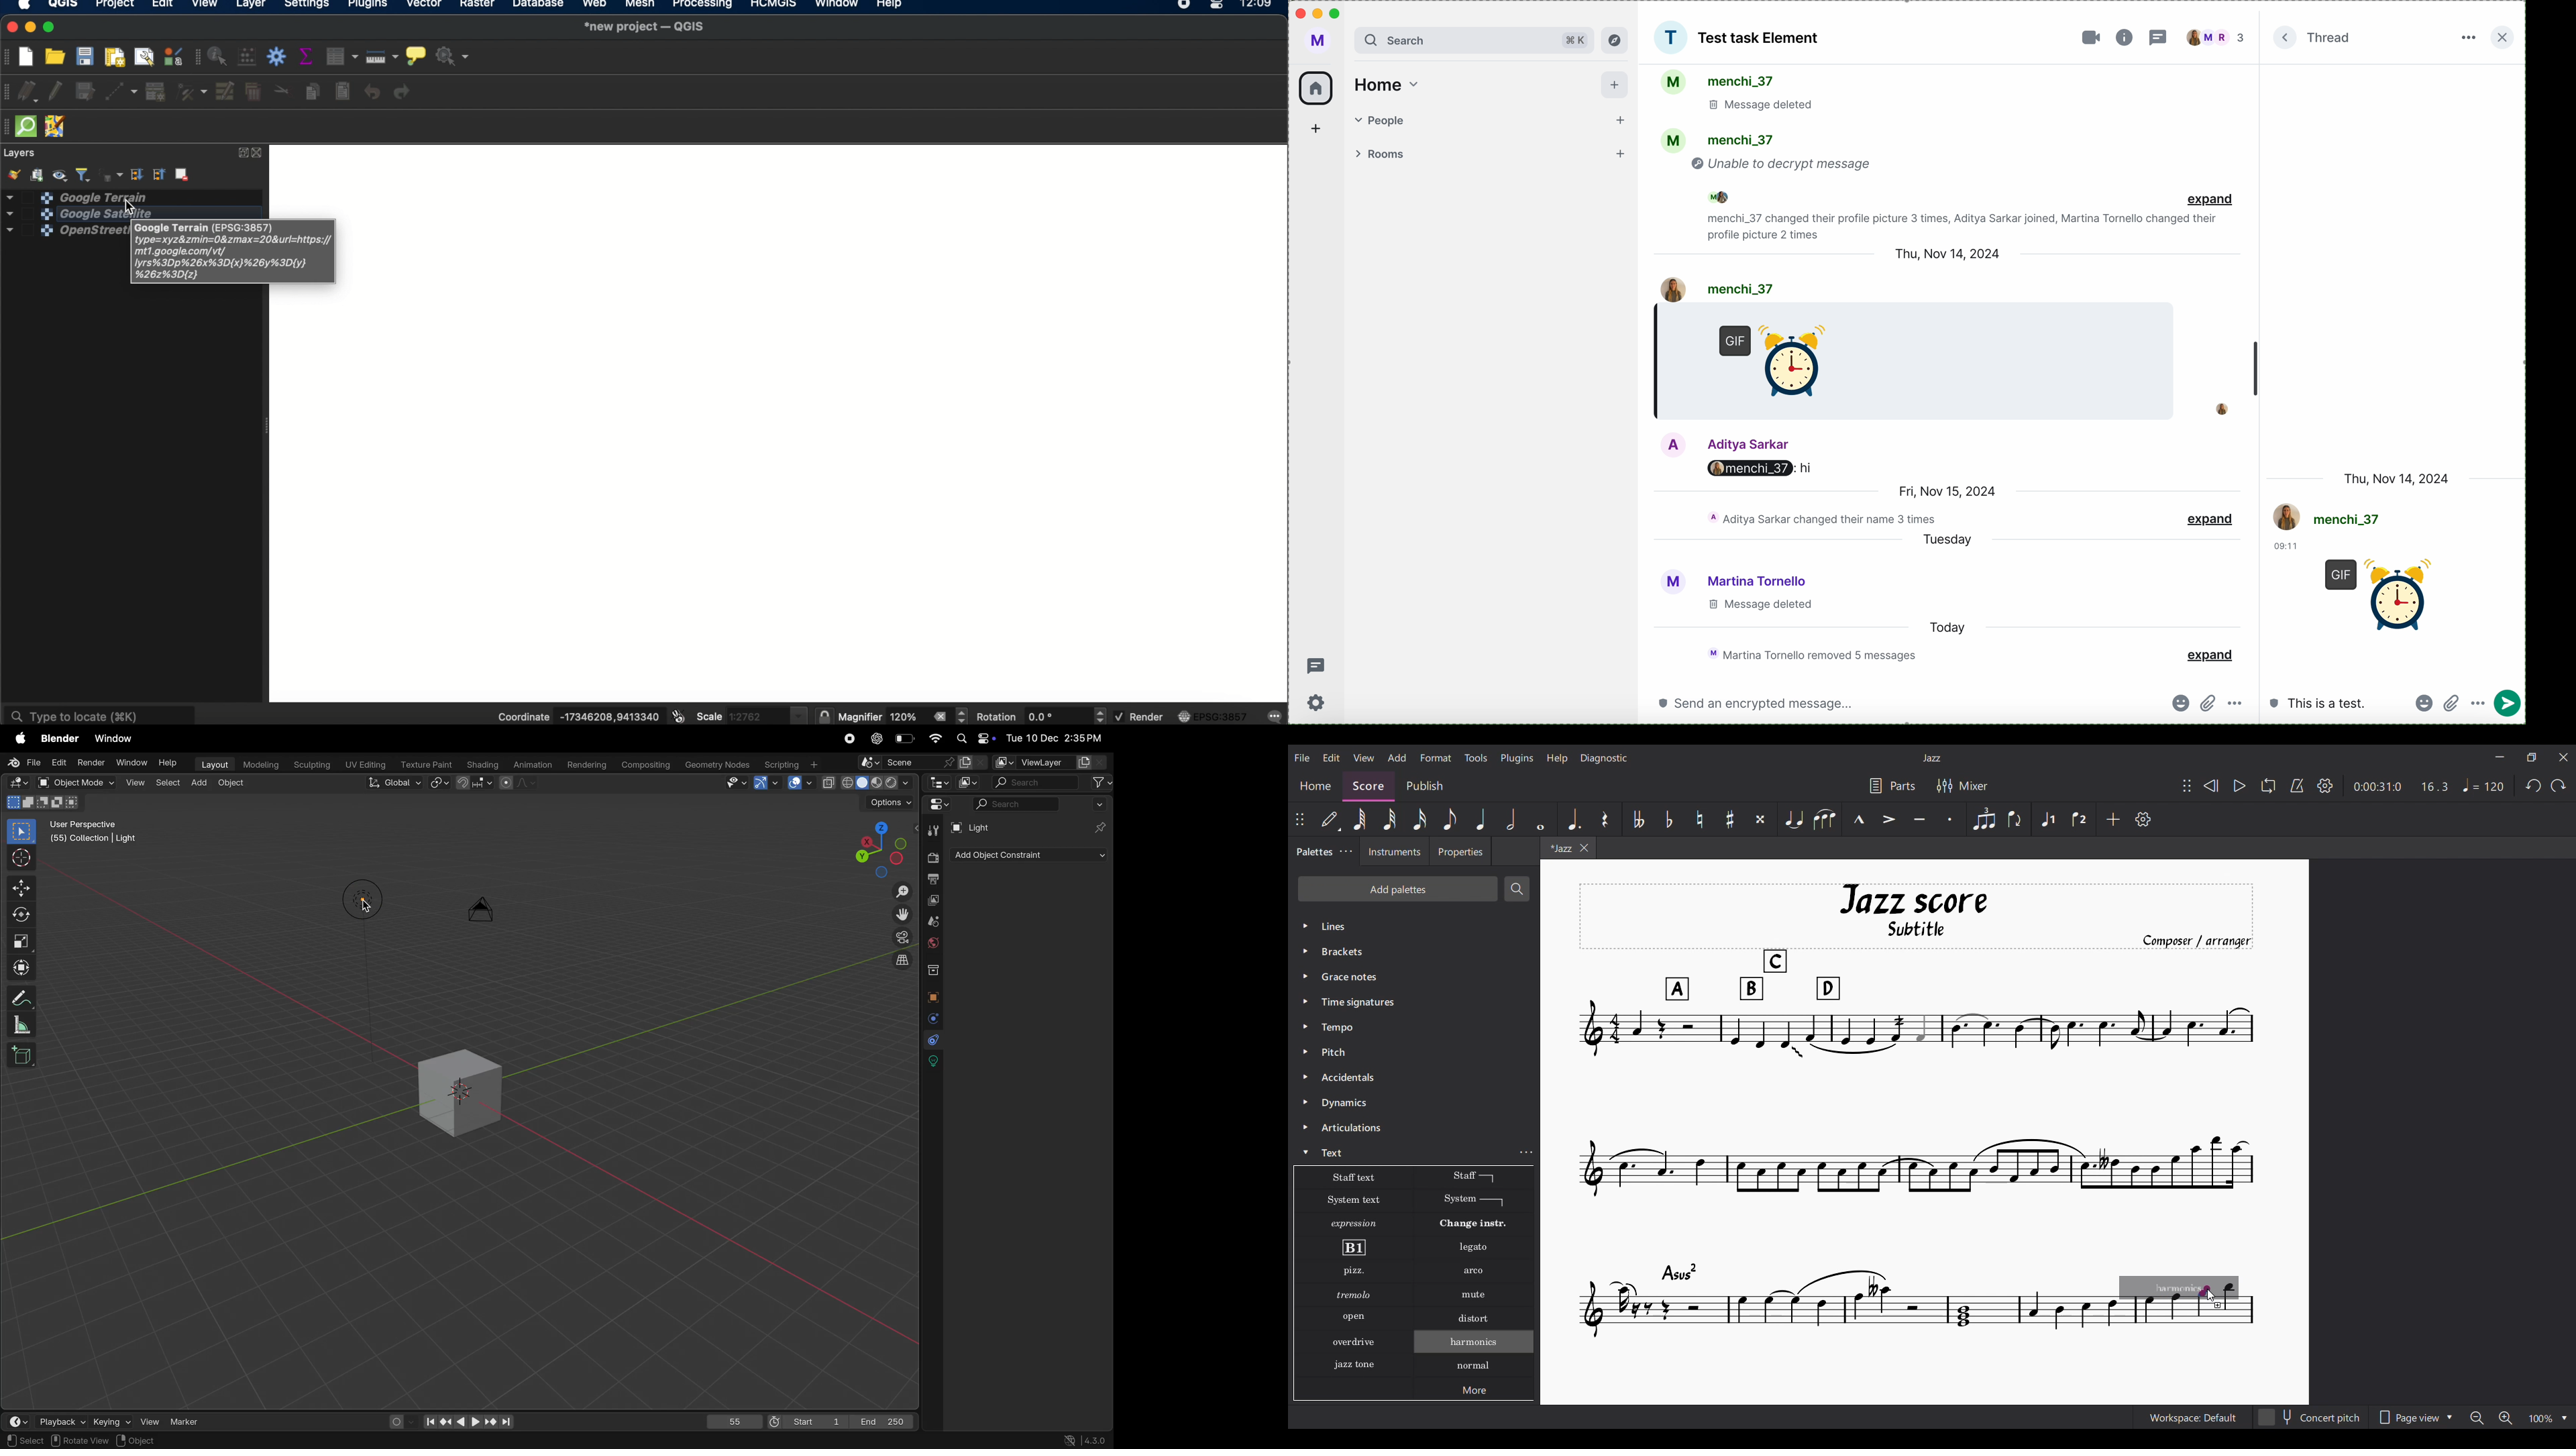  I want to click on mute, so click(1476, 1296).